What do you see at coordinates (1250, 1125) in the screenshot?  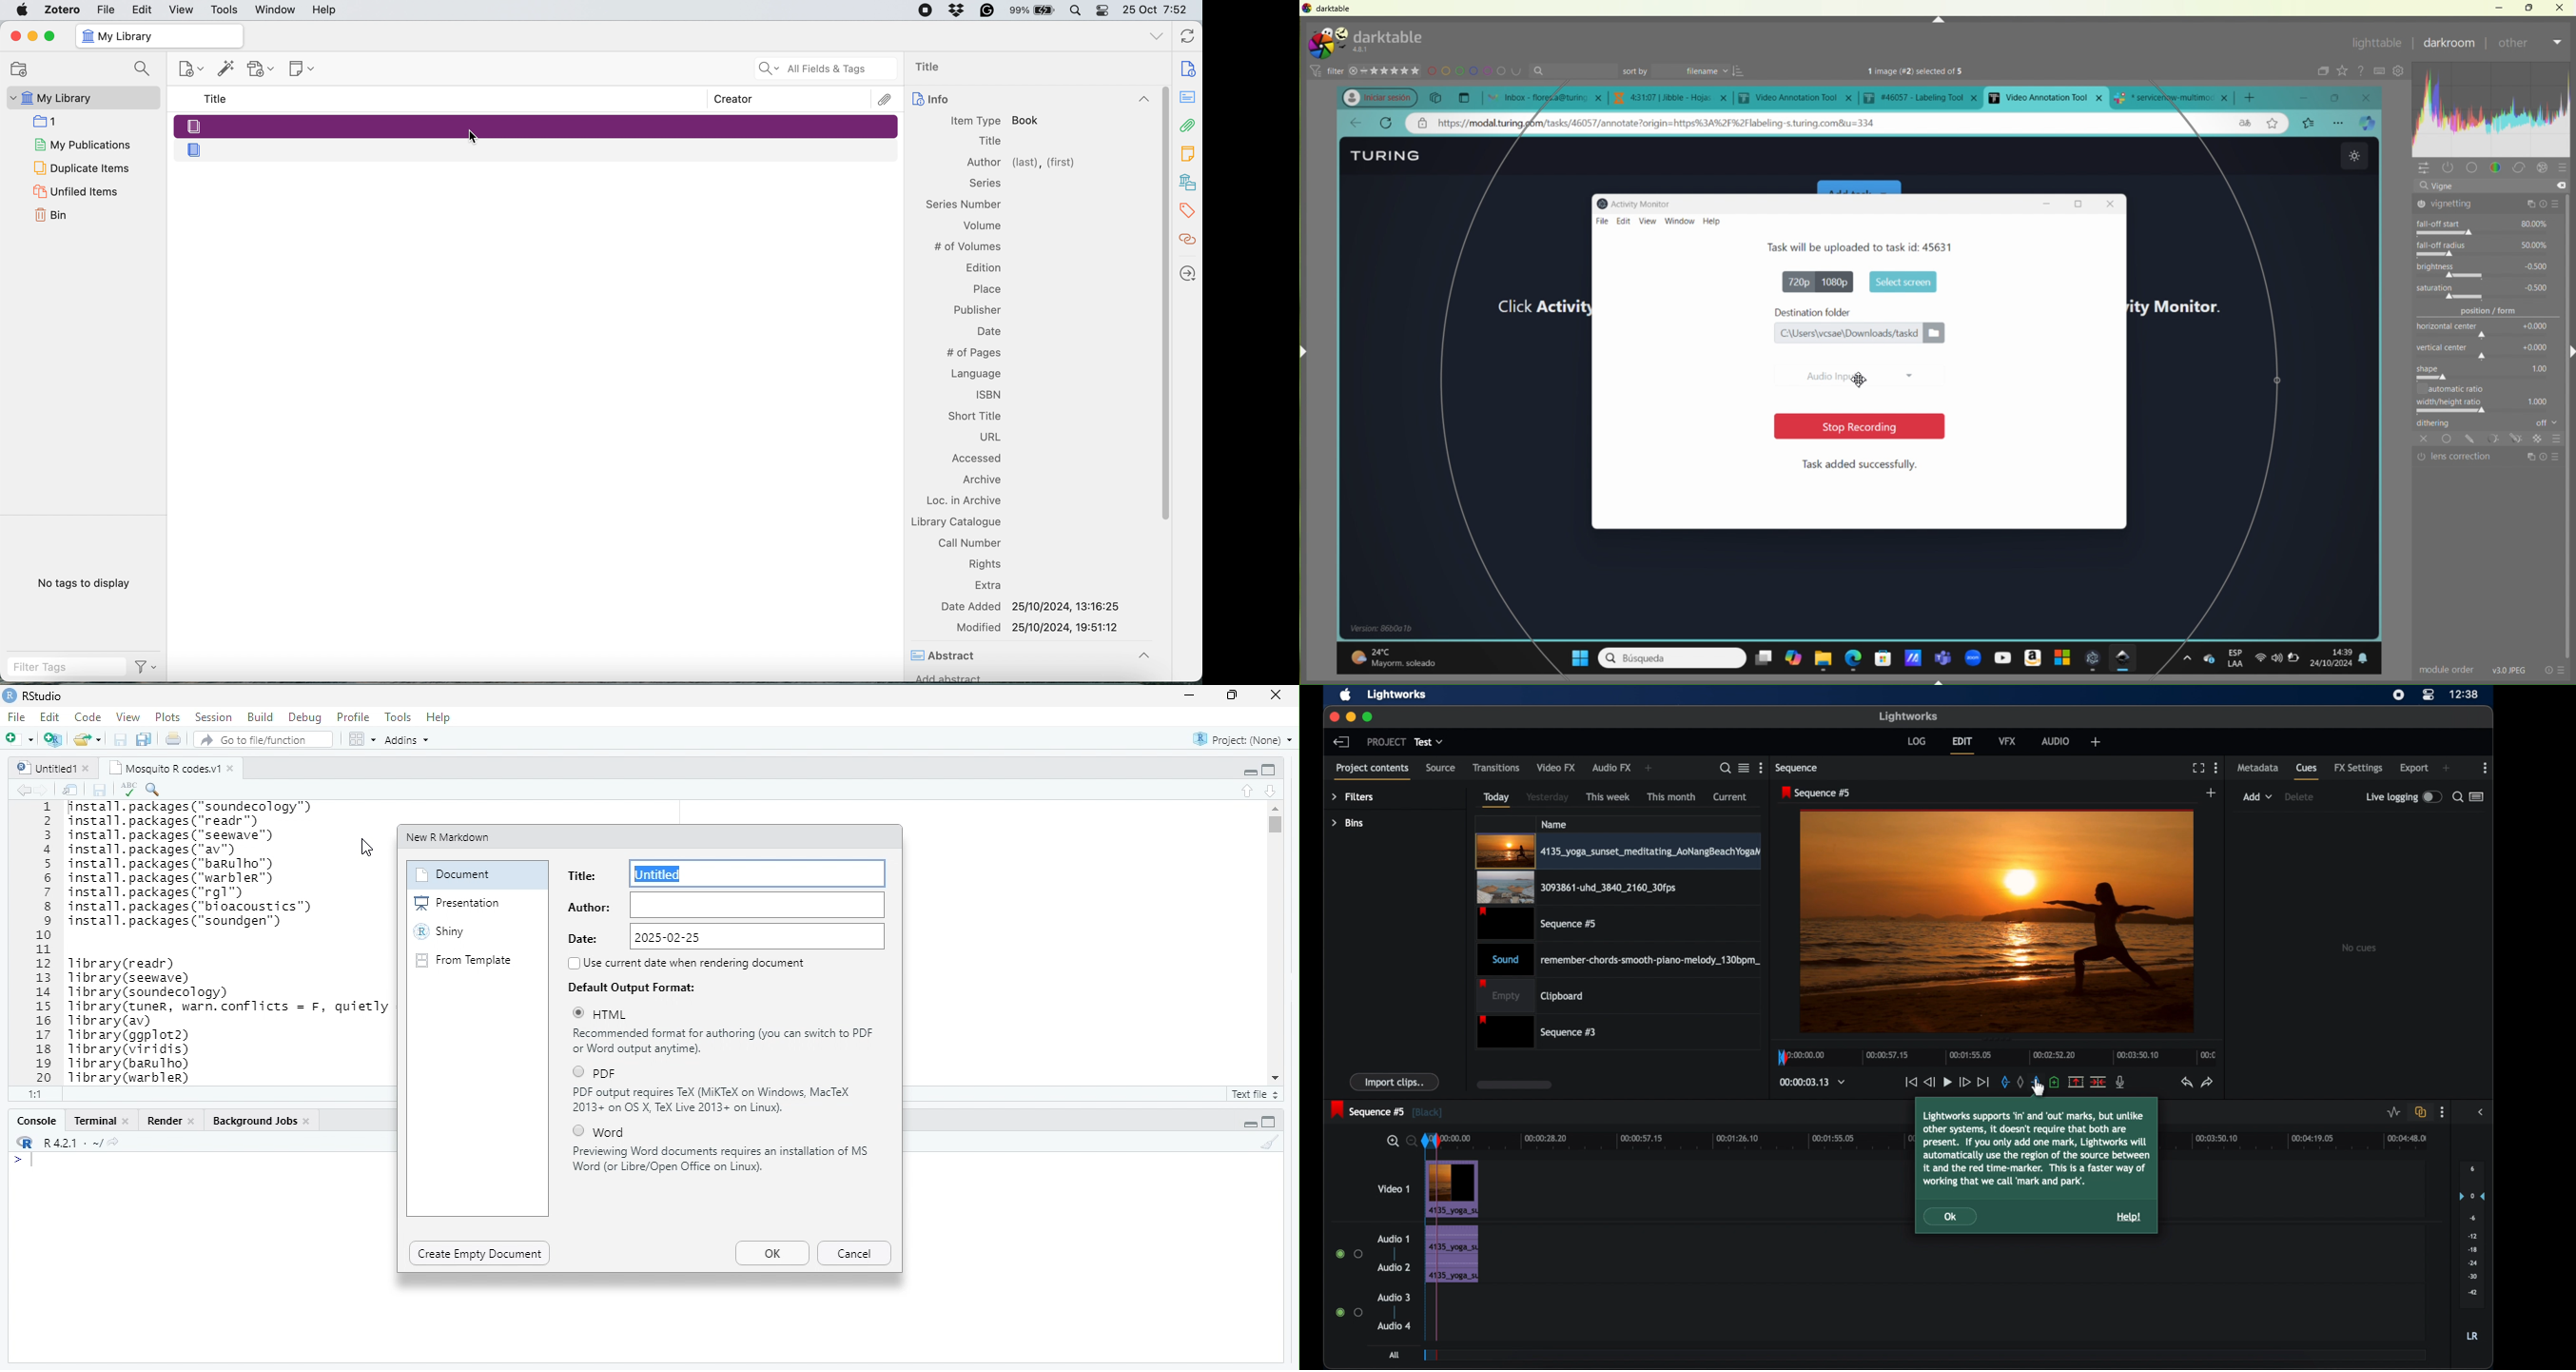 I see `Collapse` at bounding box center [1250, 1125].